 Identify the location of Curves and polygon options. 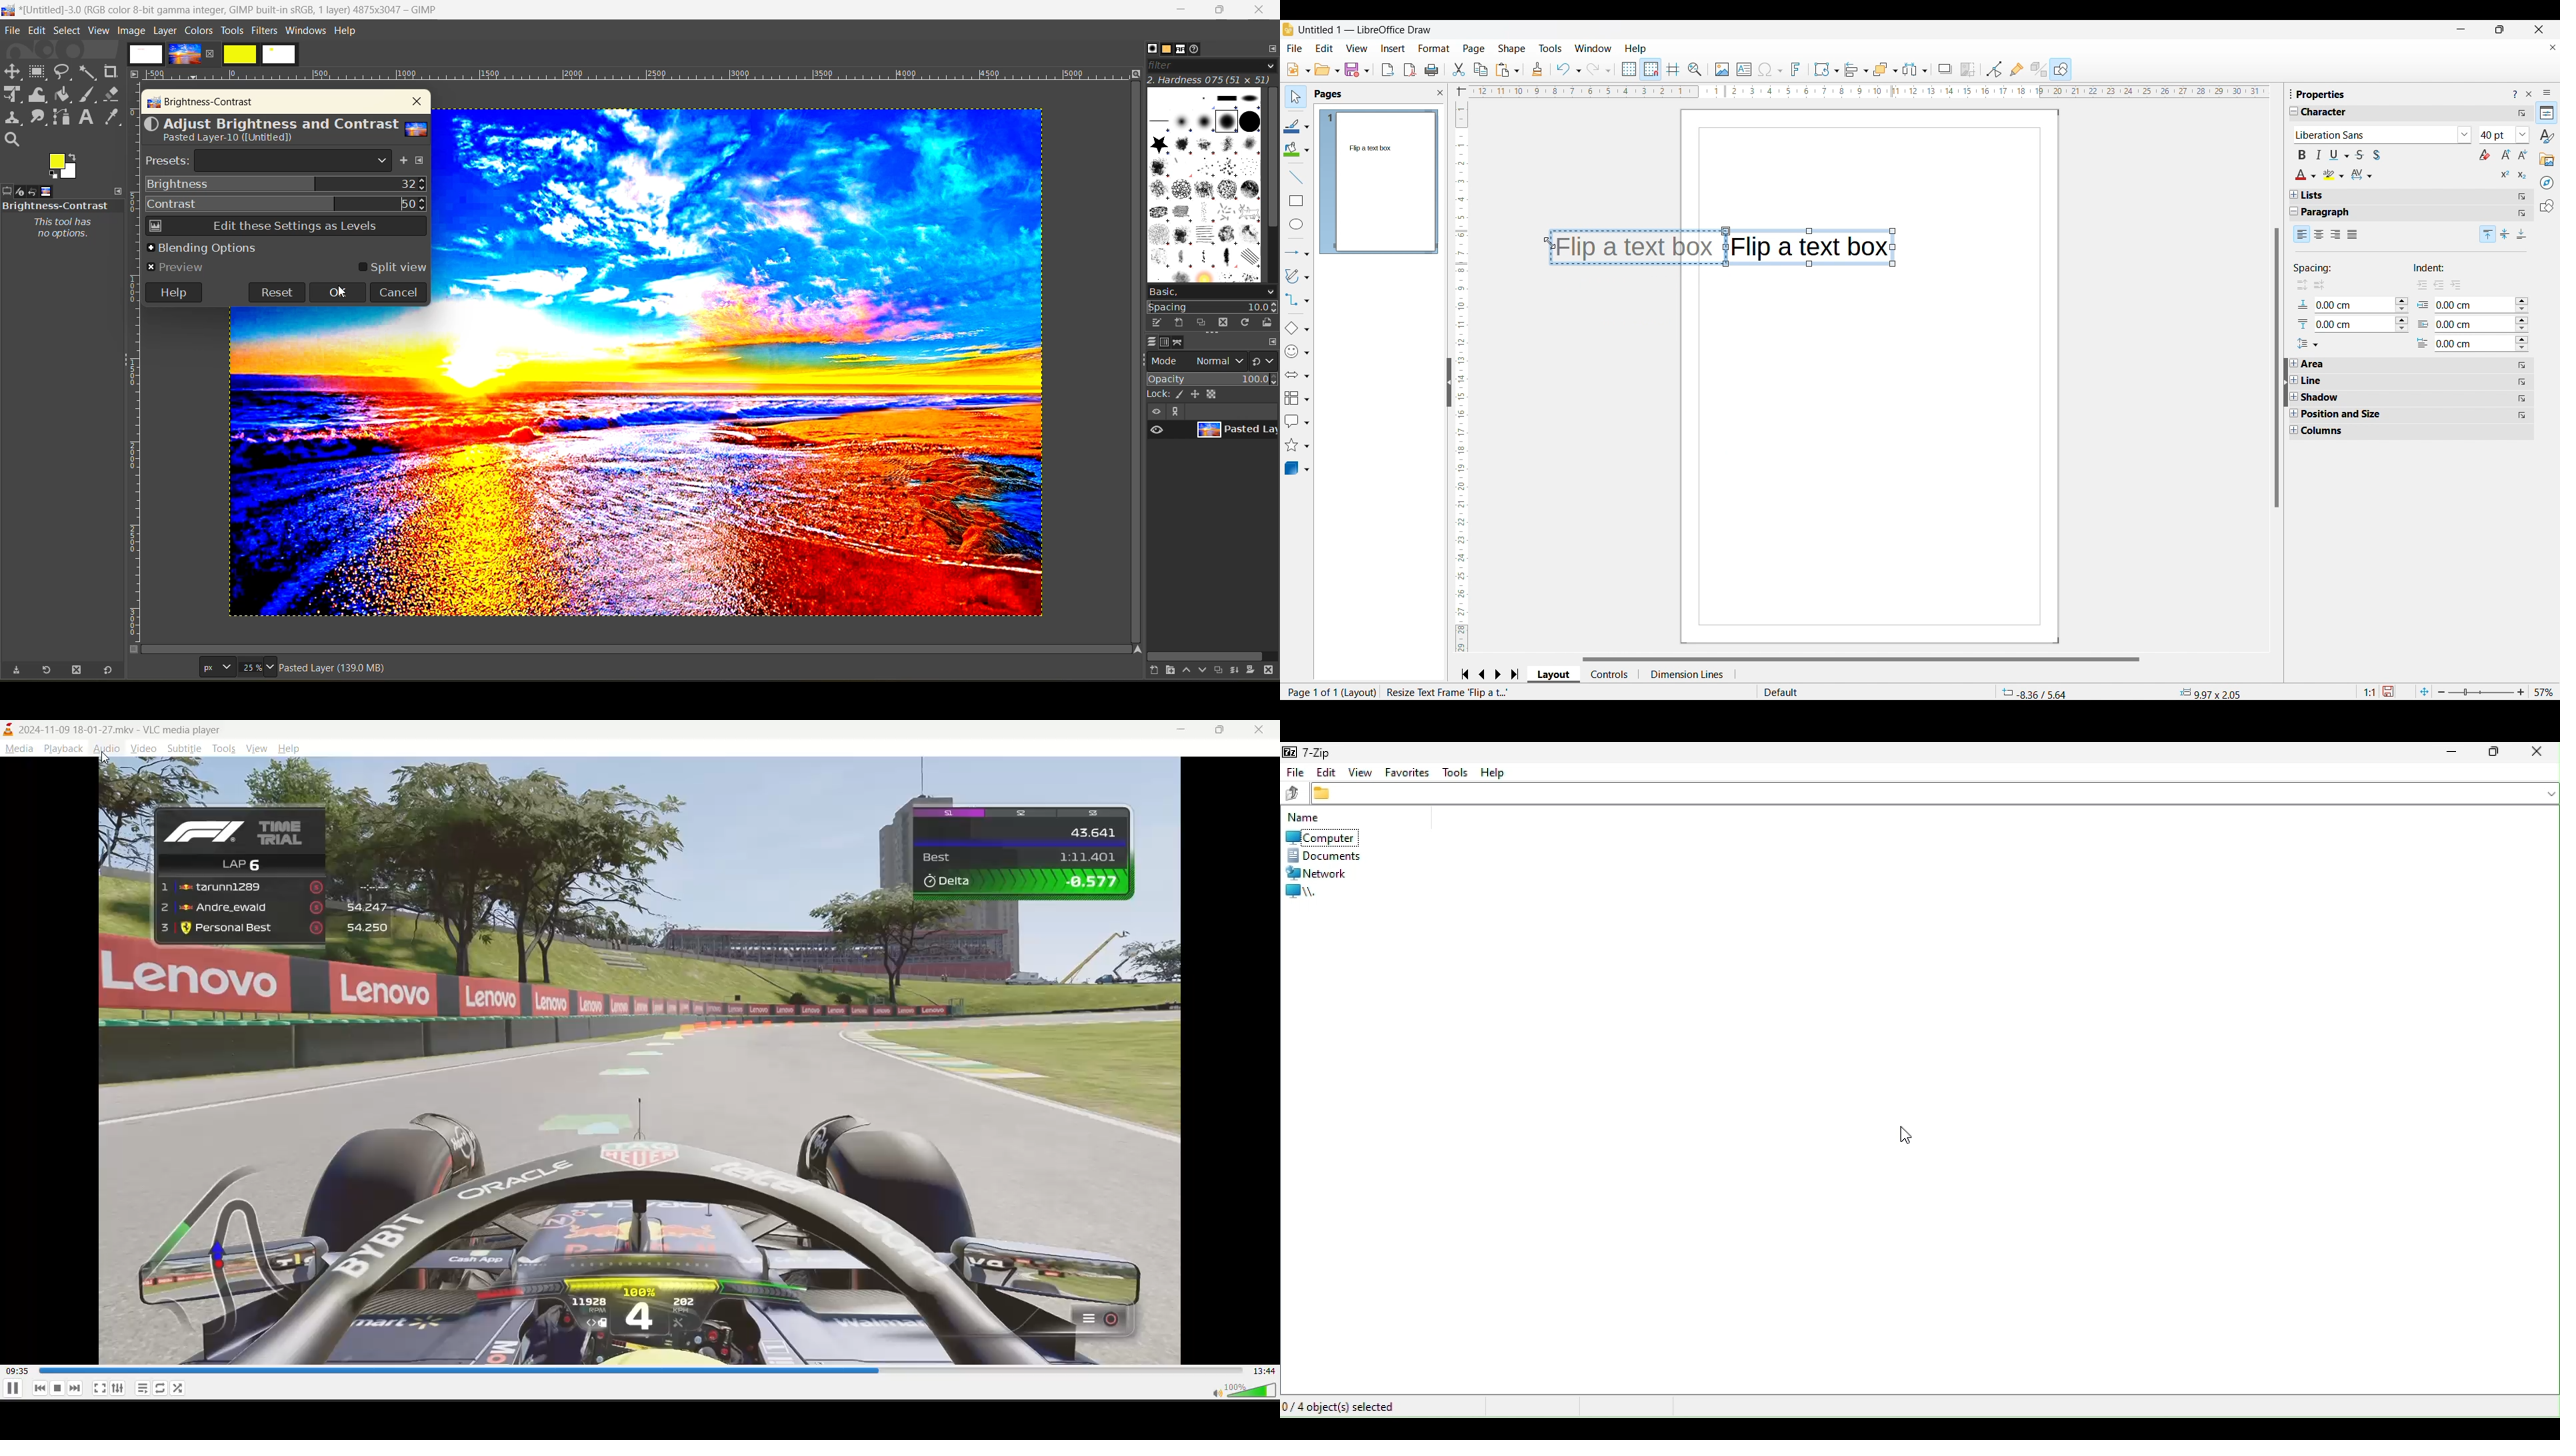
(1297, 276).